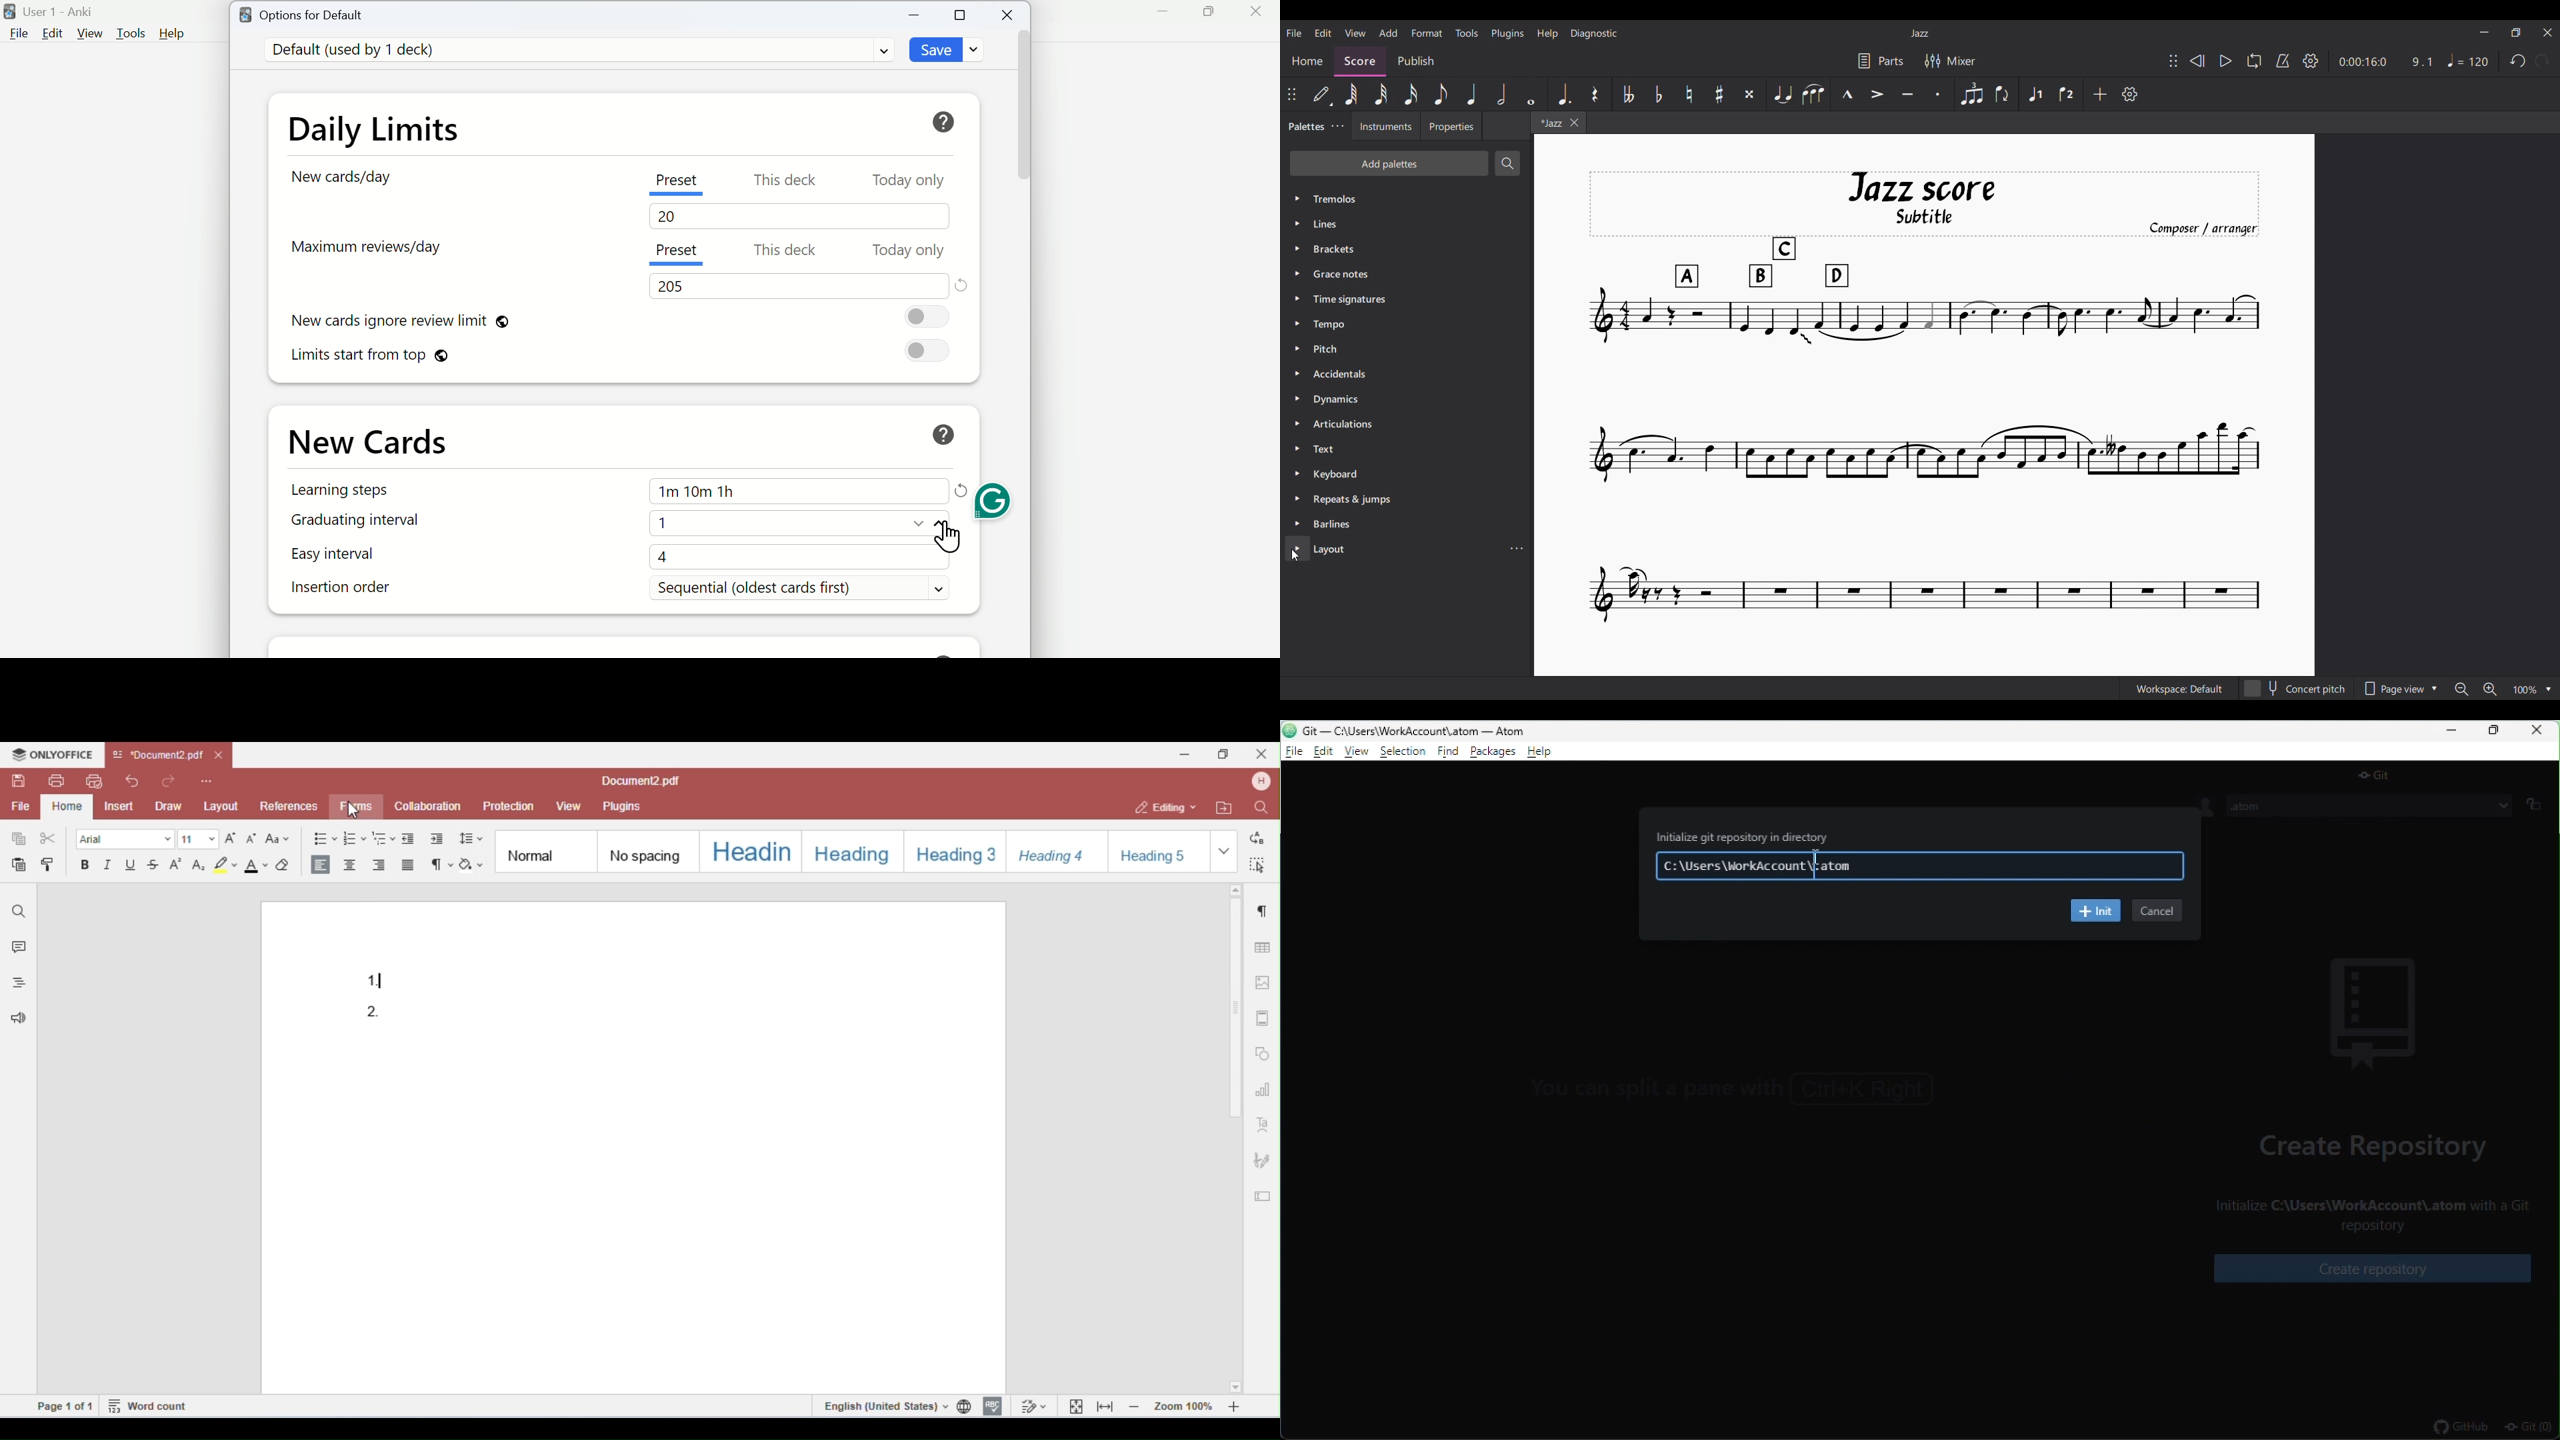  I want to click on New cards ignore review limit, so click(417, 318).